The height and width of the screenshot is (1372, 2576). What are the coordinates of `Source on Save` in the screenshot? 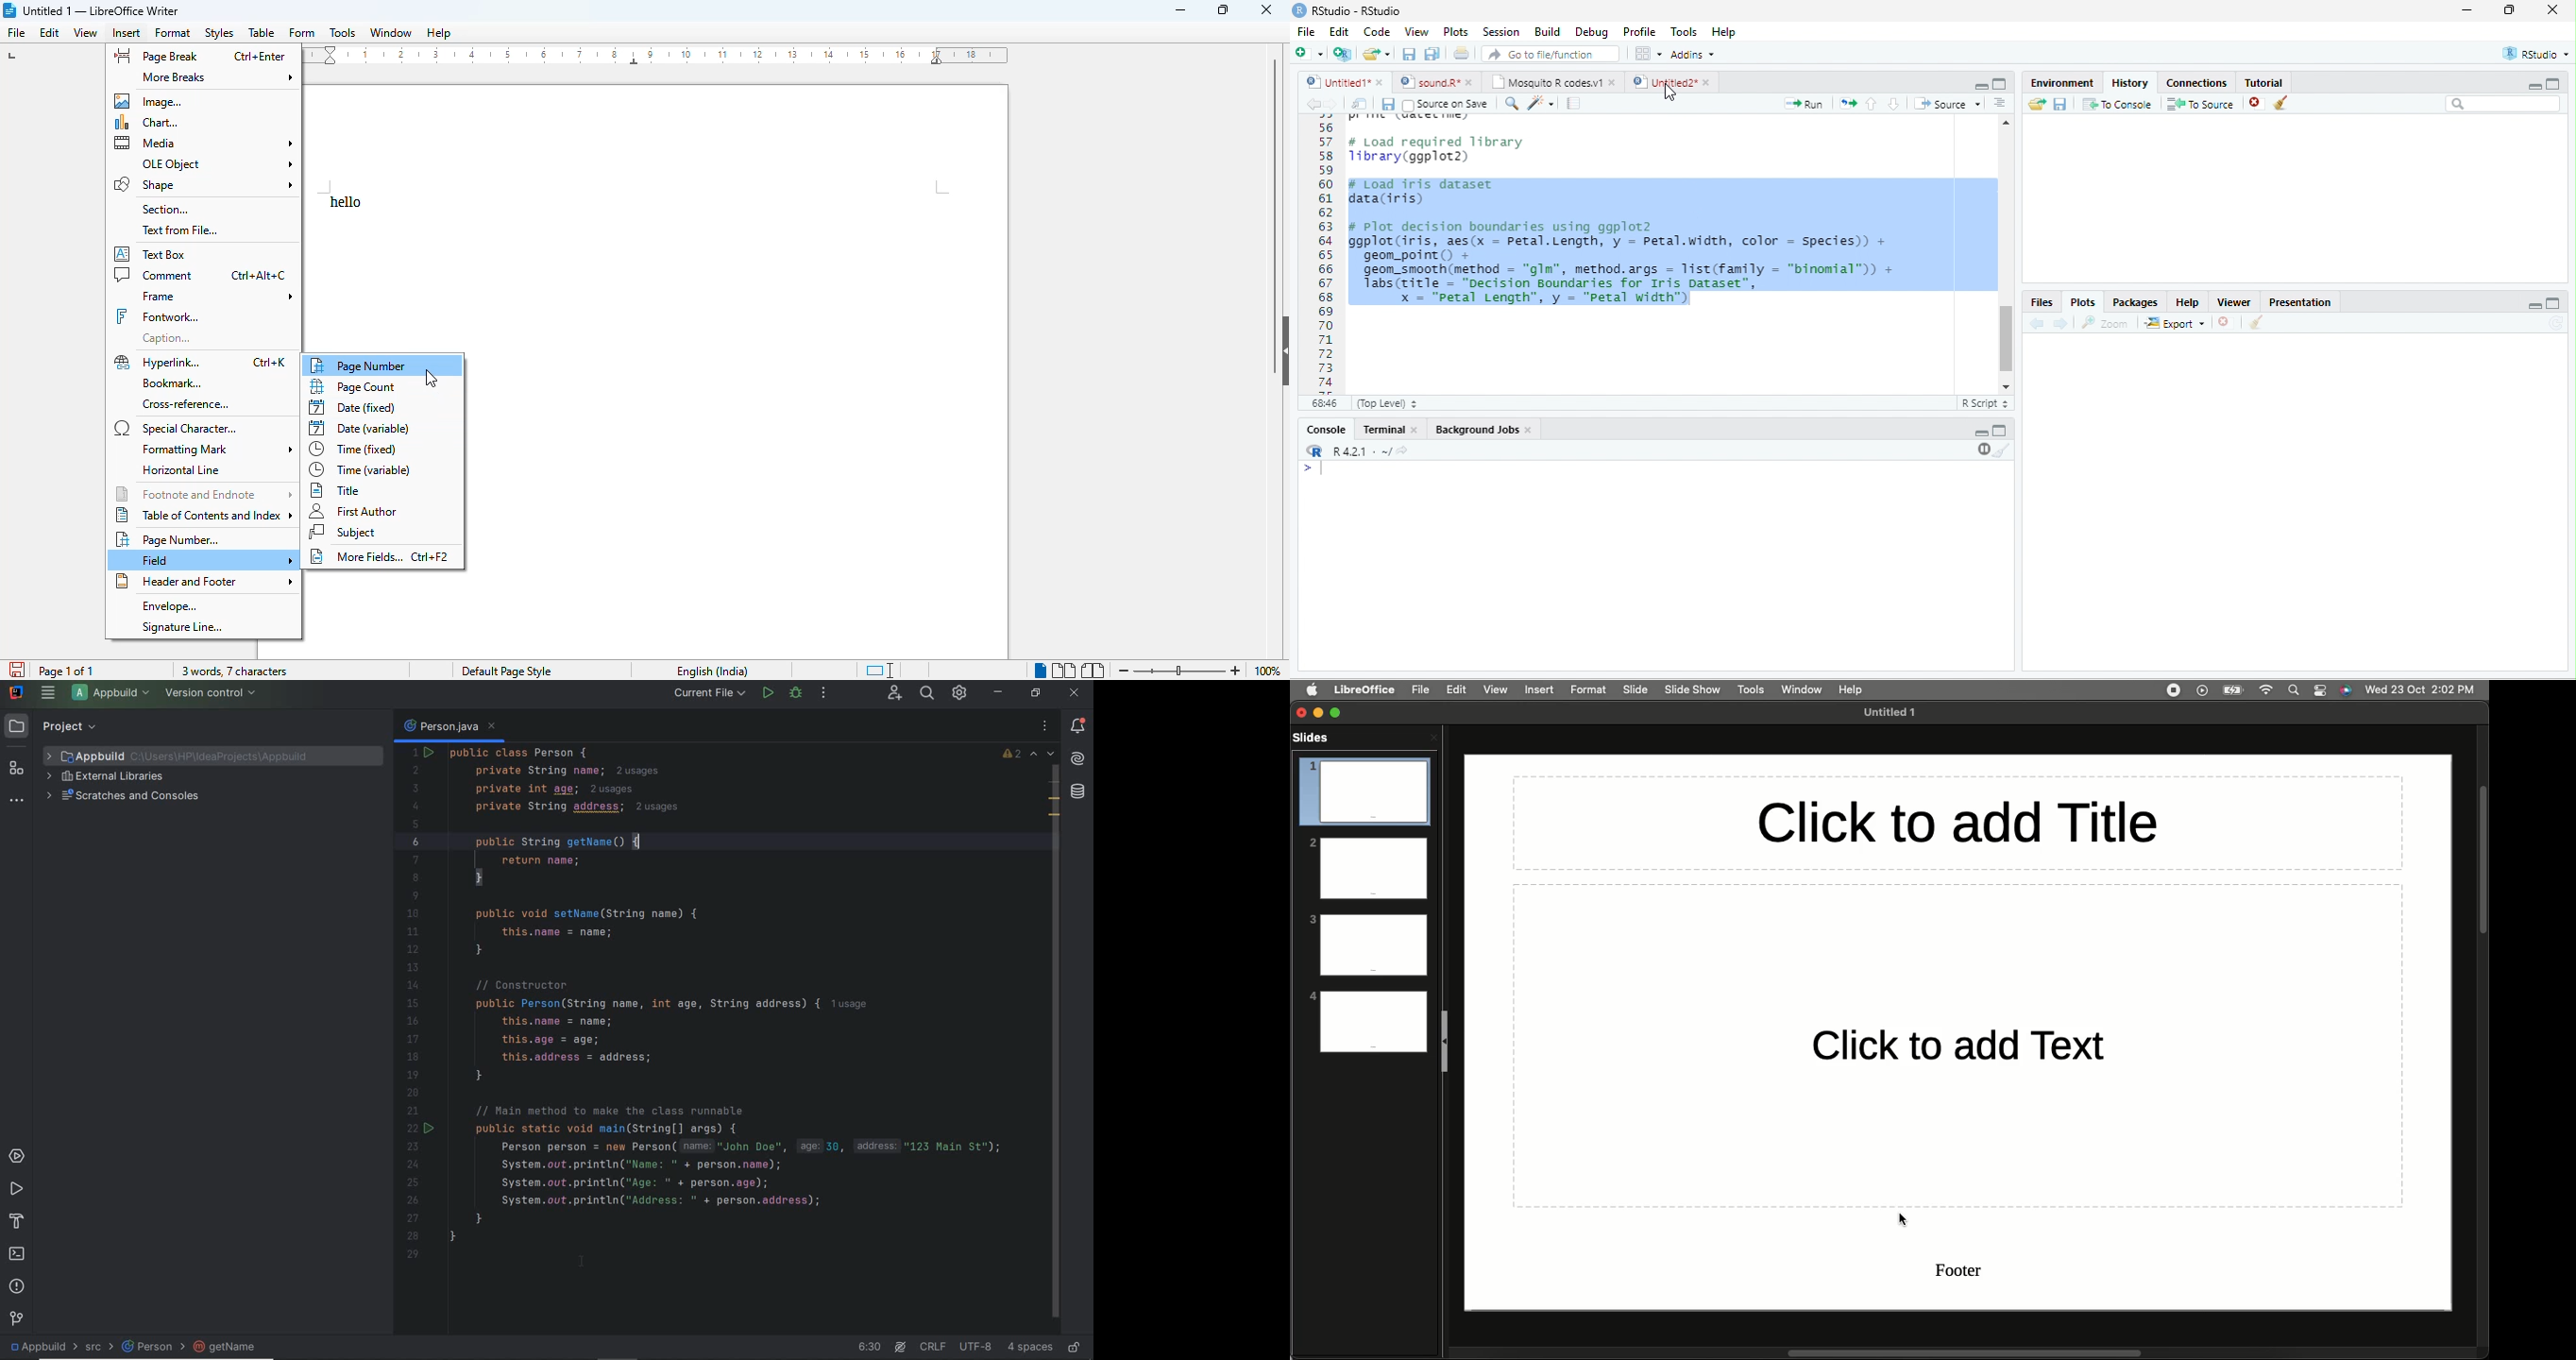 It's located at (1444, 105).